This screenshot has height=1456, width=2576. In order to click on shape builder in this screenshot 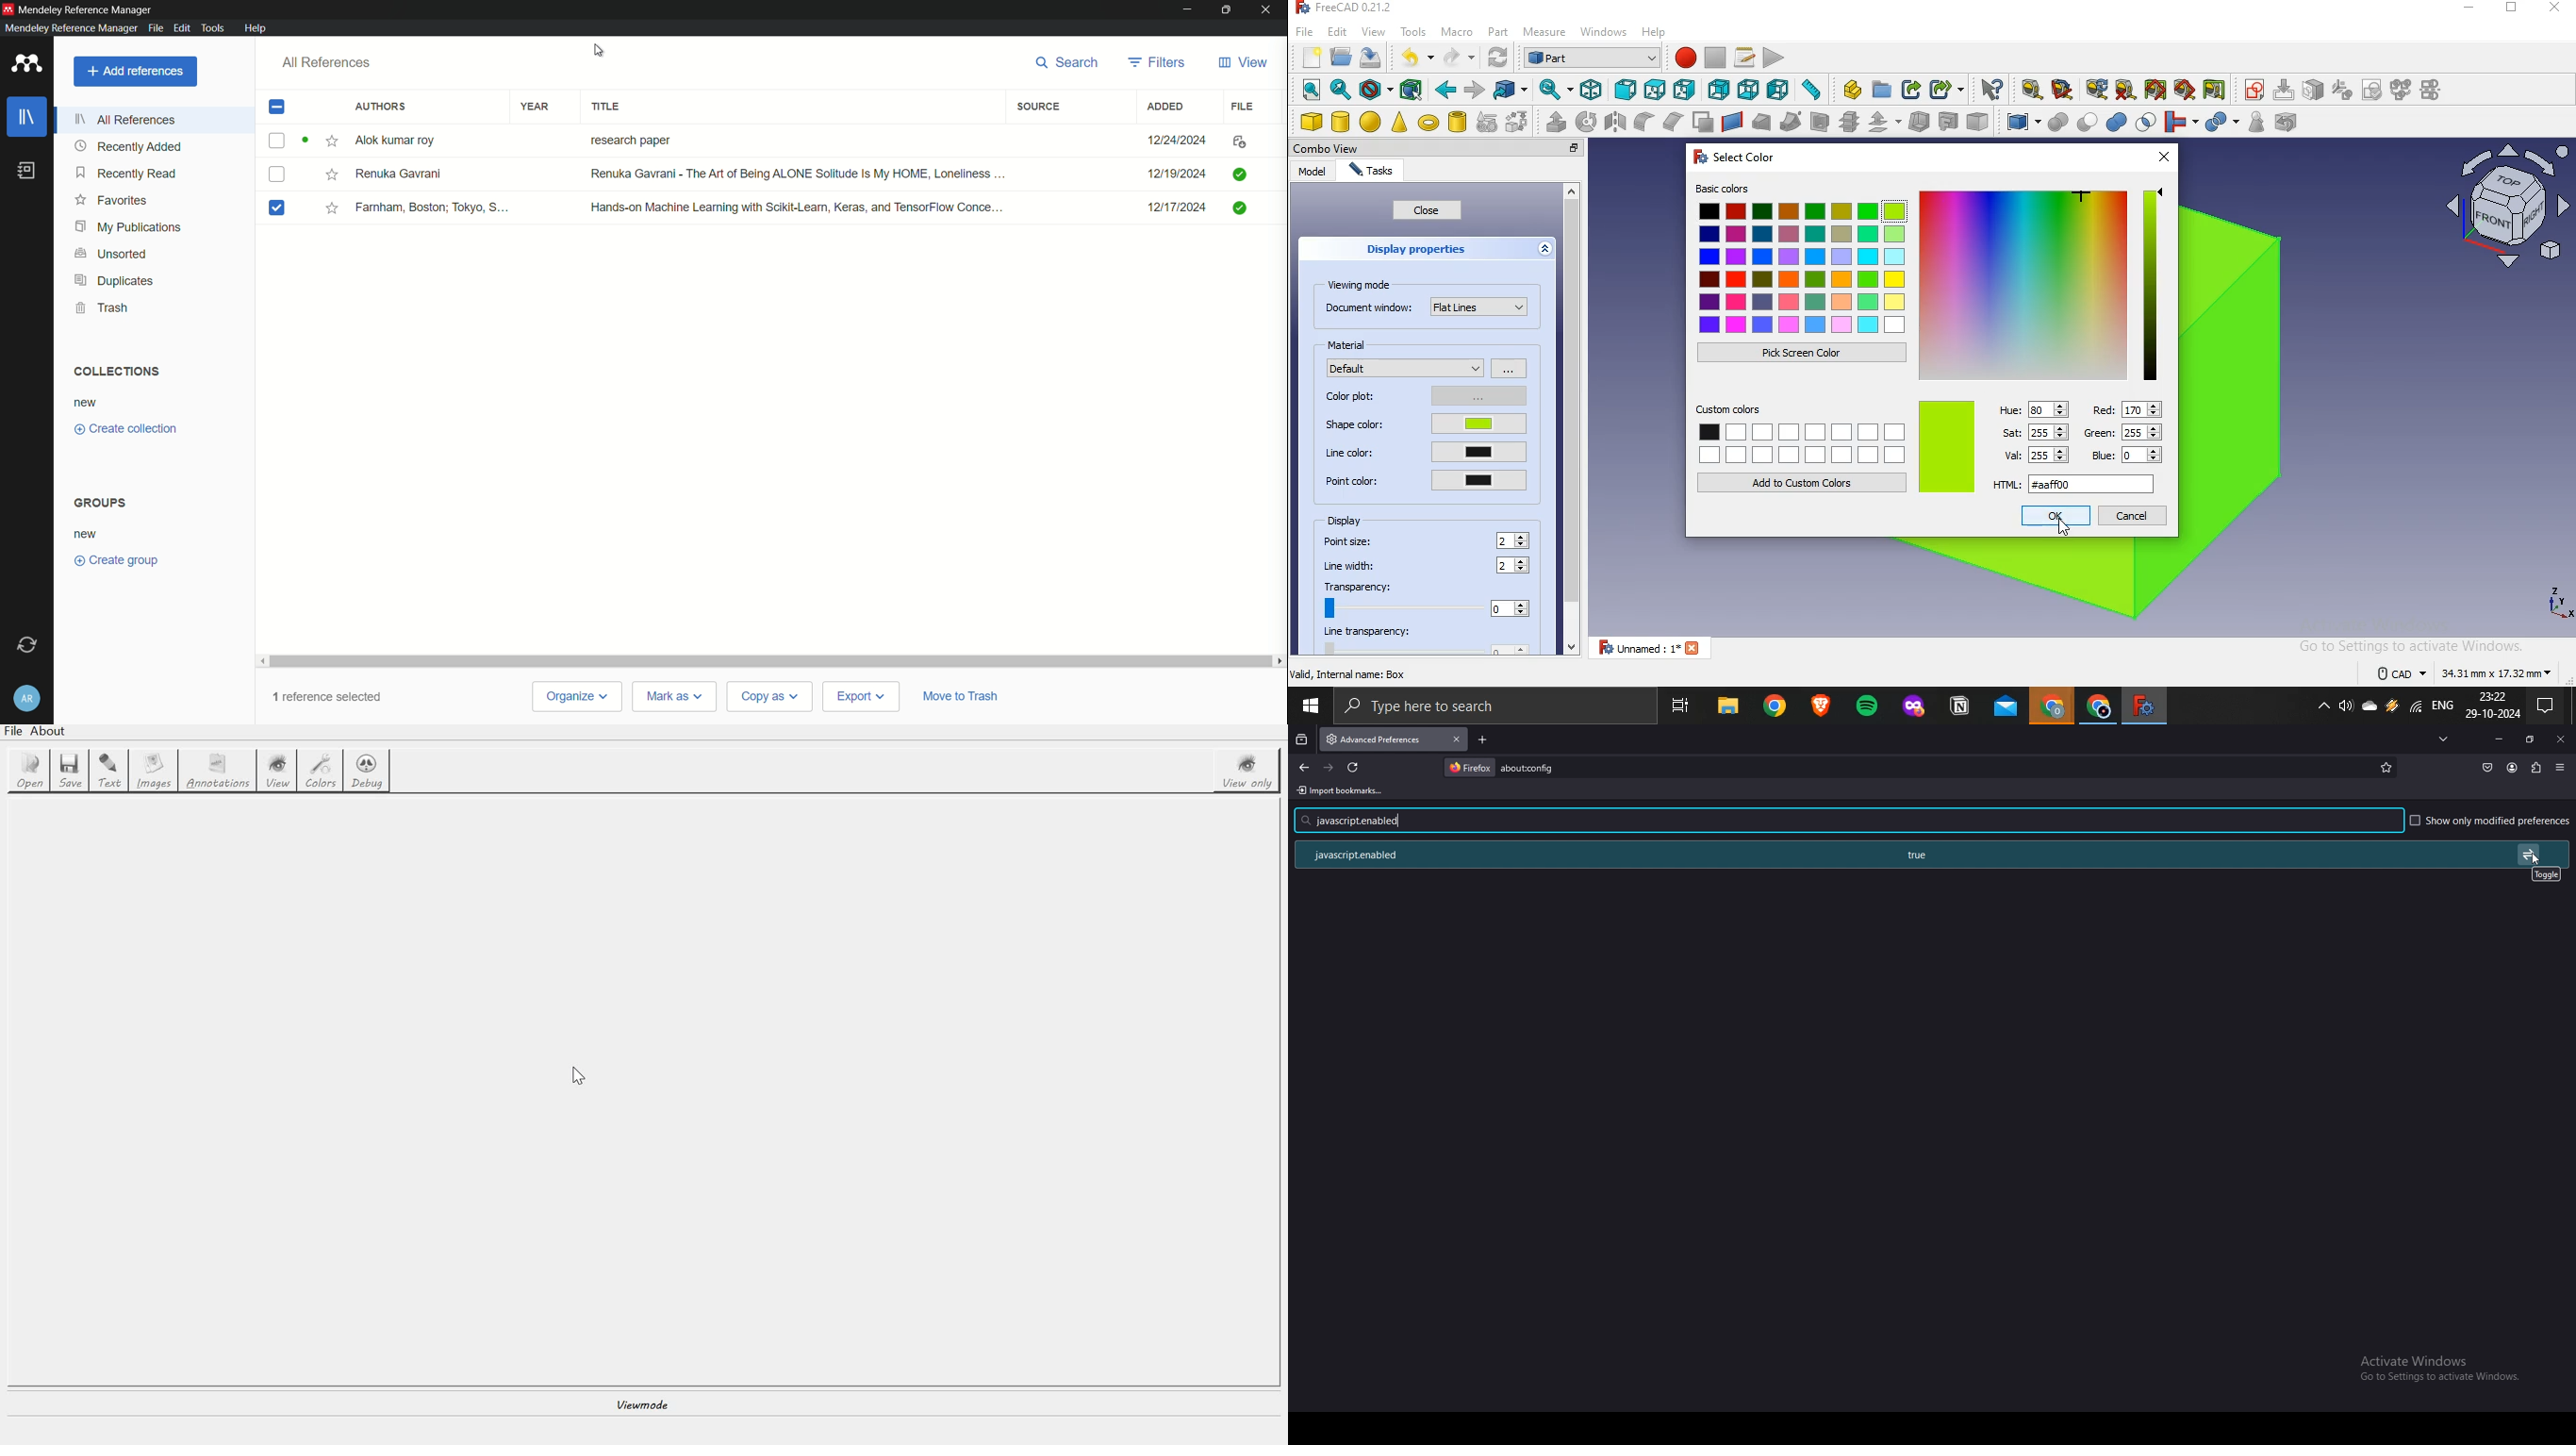, I will do `click(1517, 121)`.